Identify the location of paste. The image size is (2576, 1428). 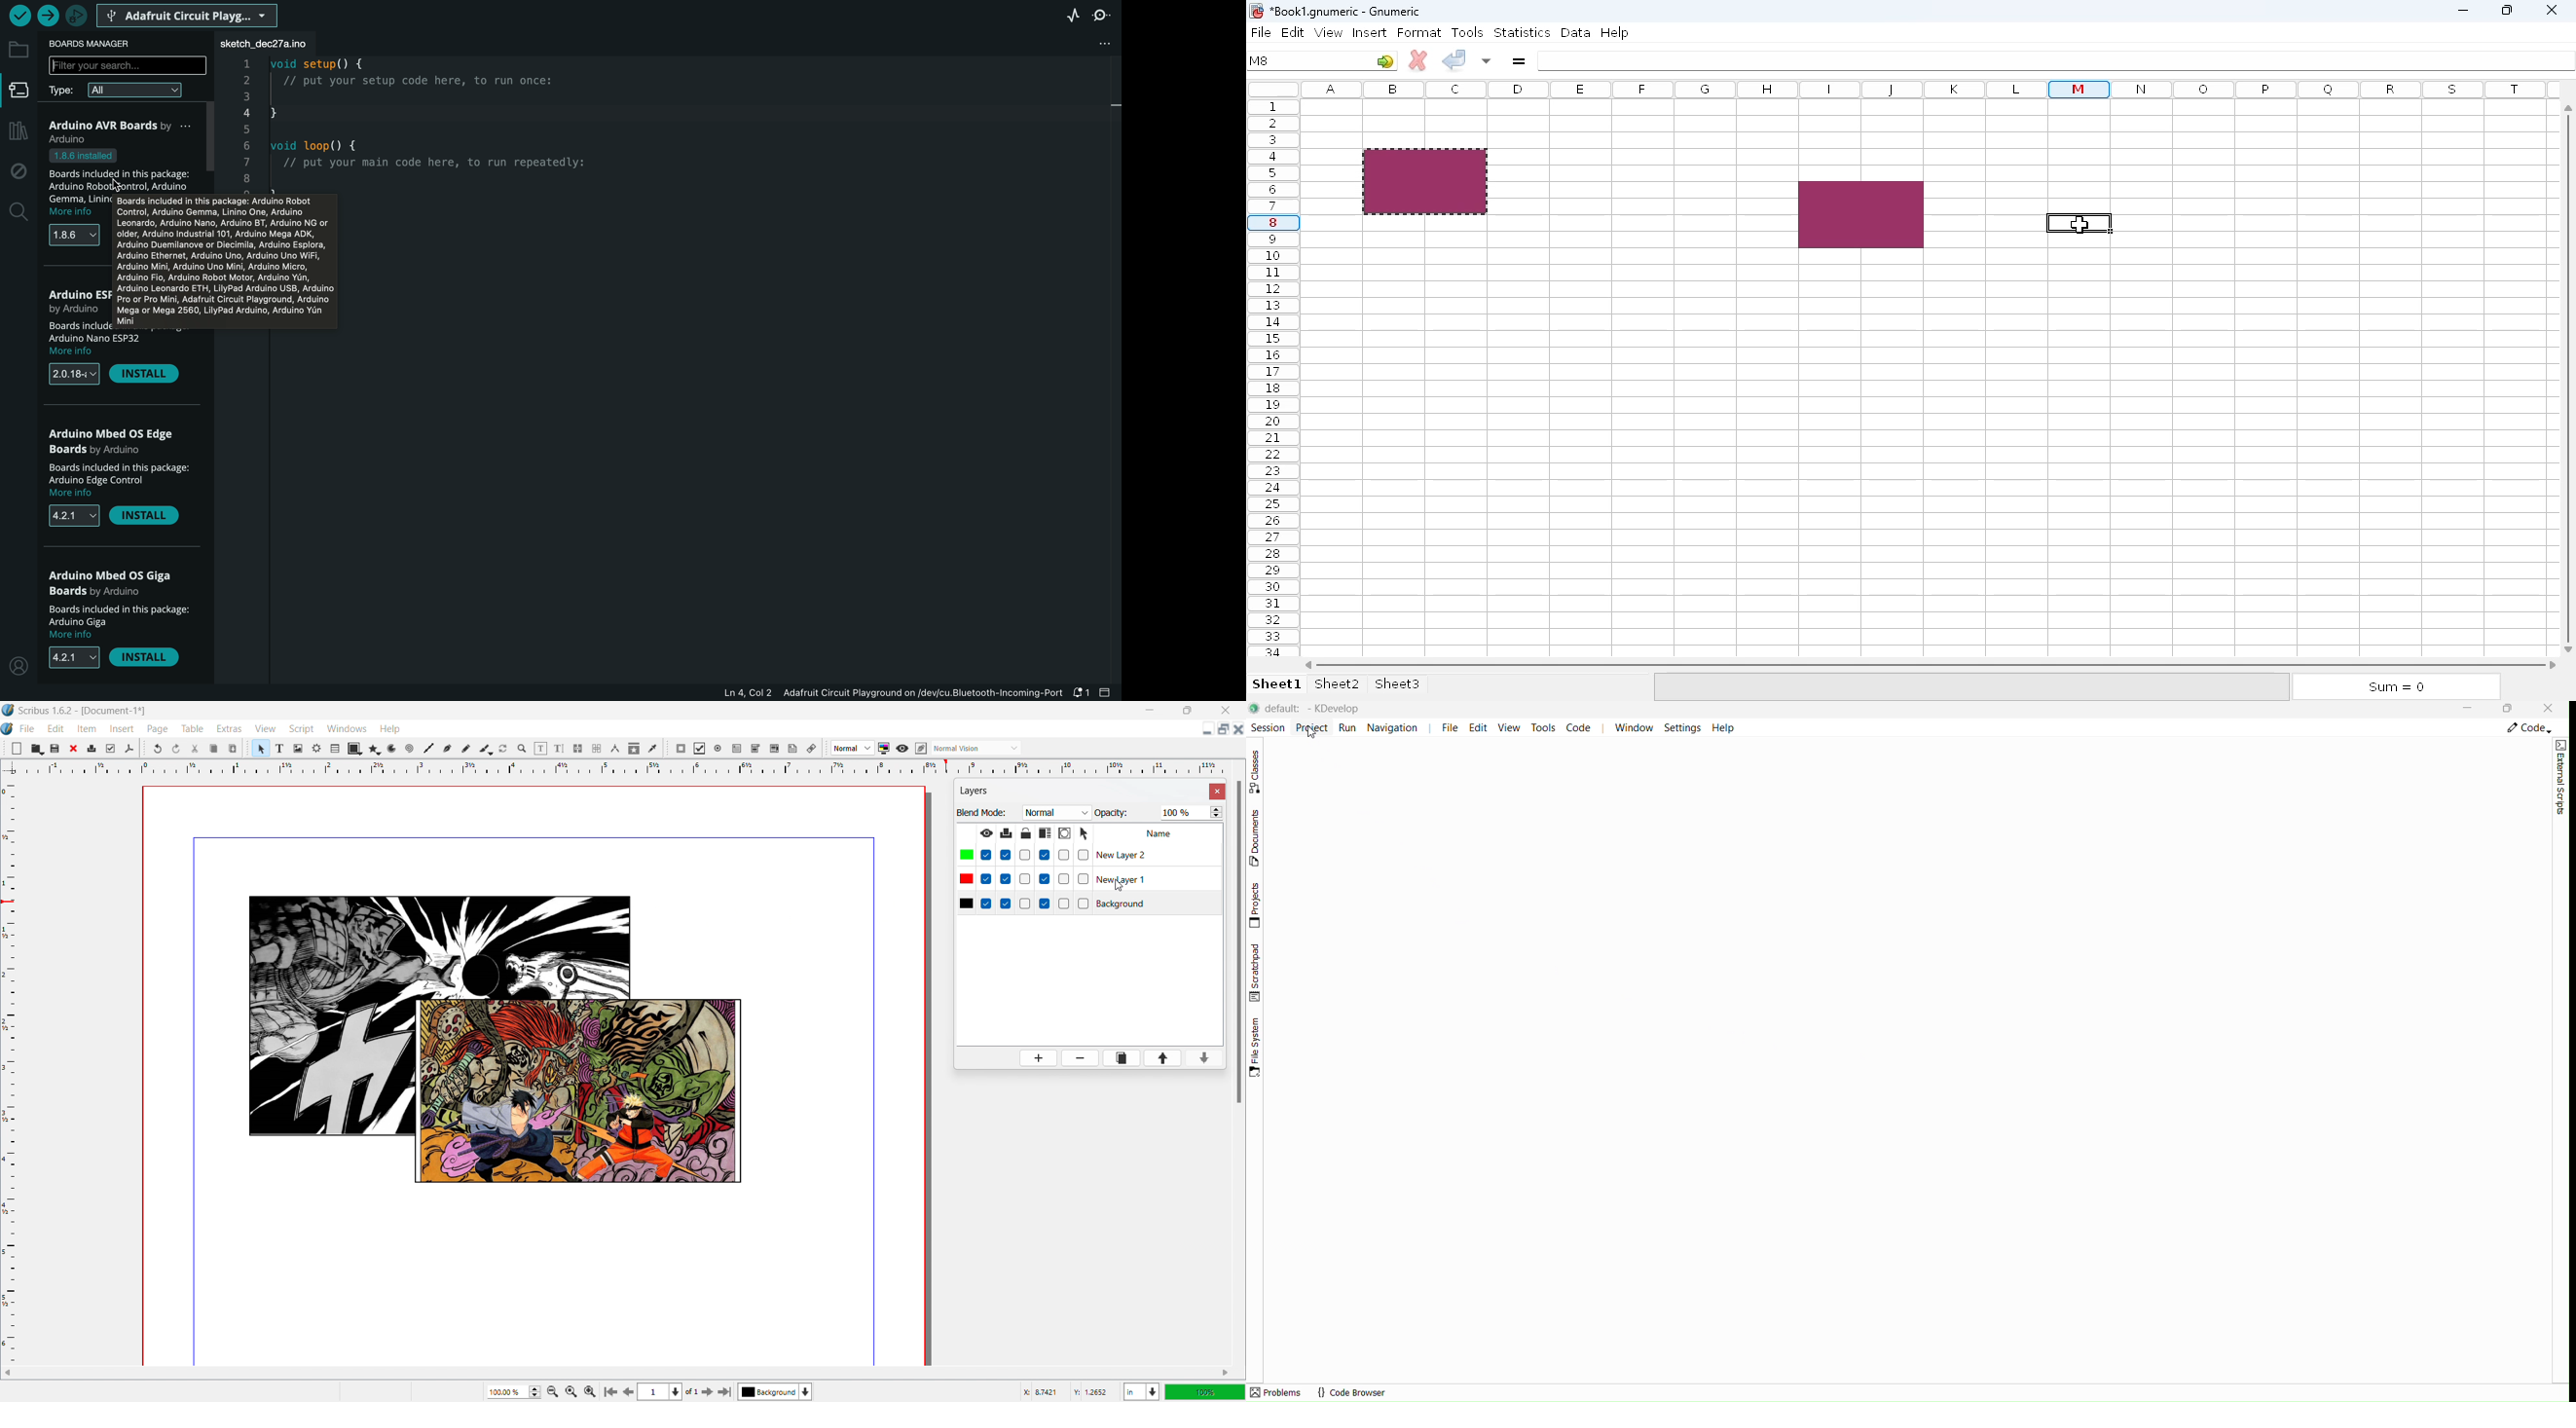
(233, 748).